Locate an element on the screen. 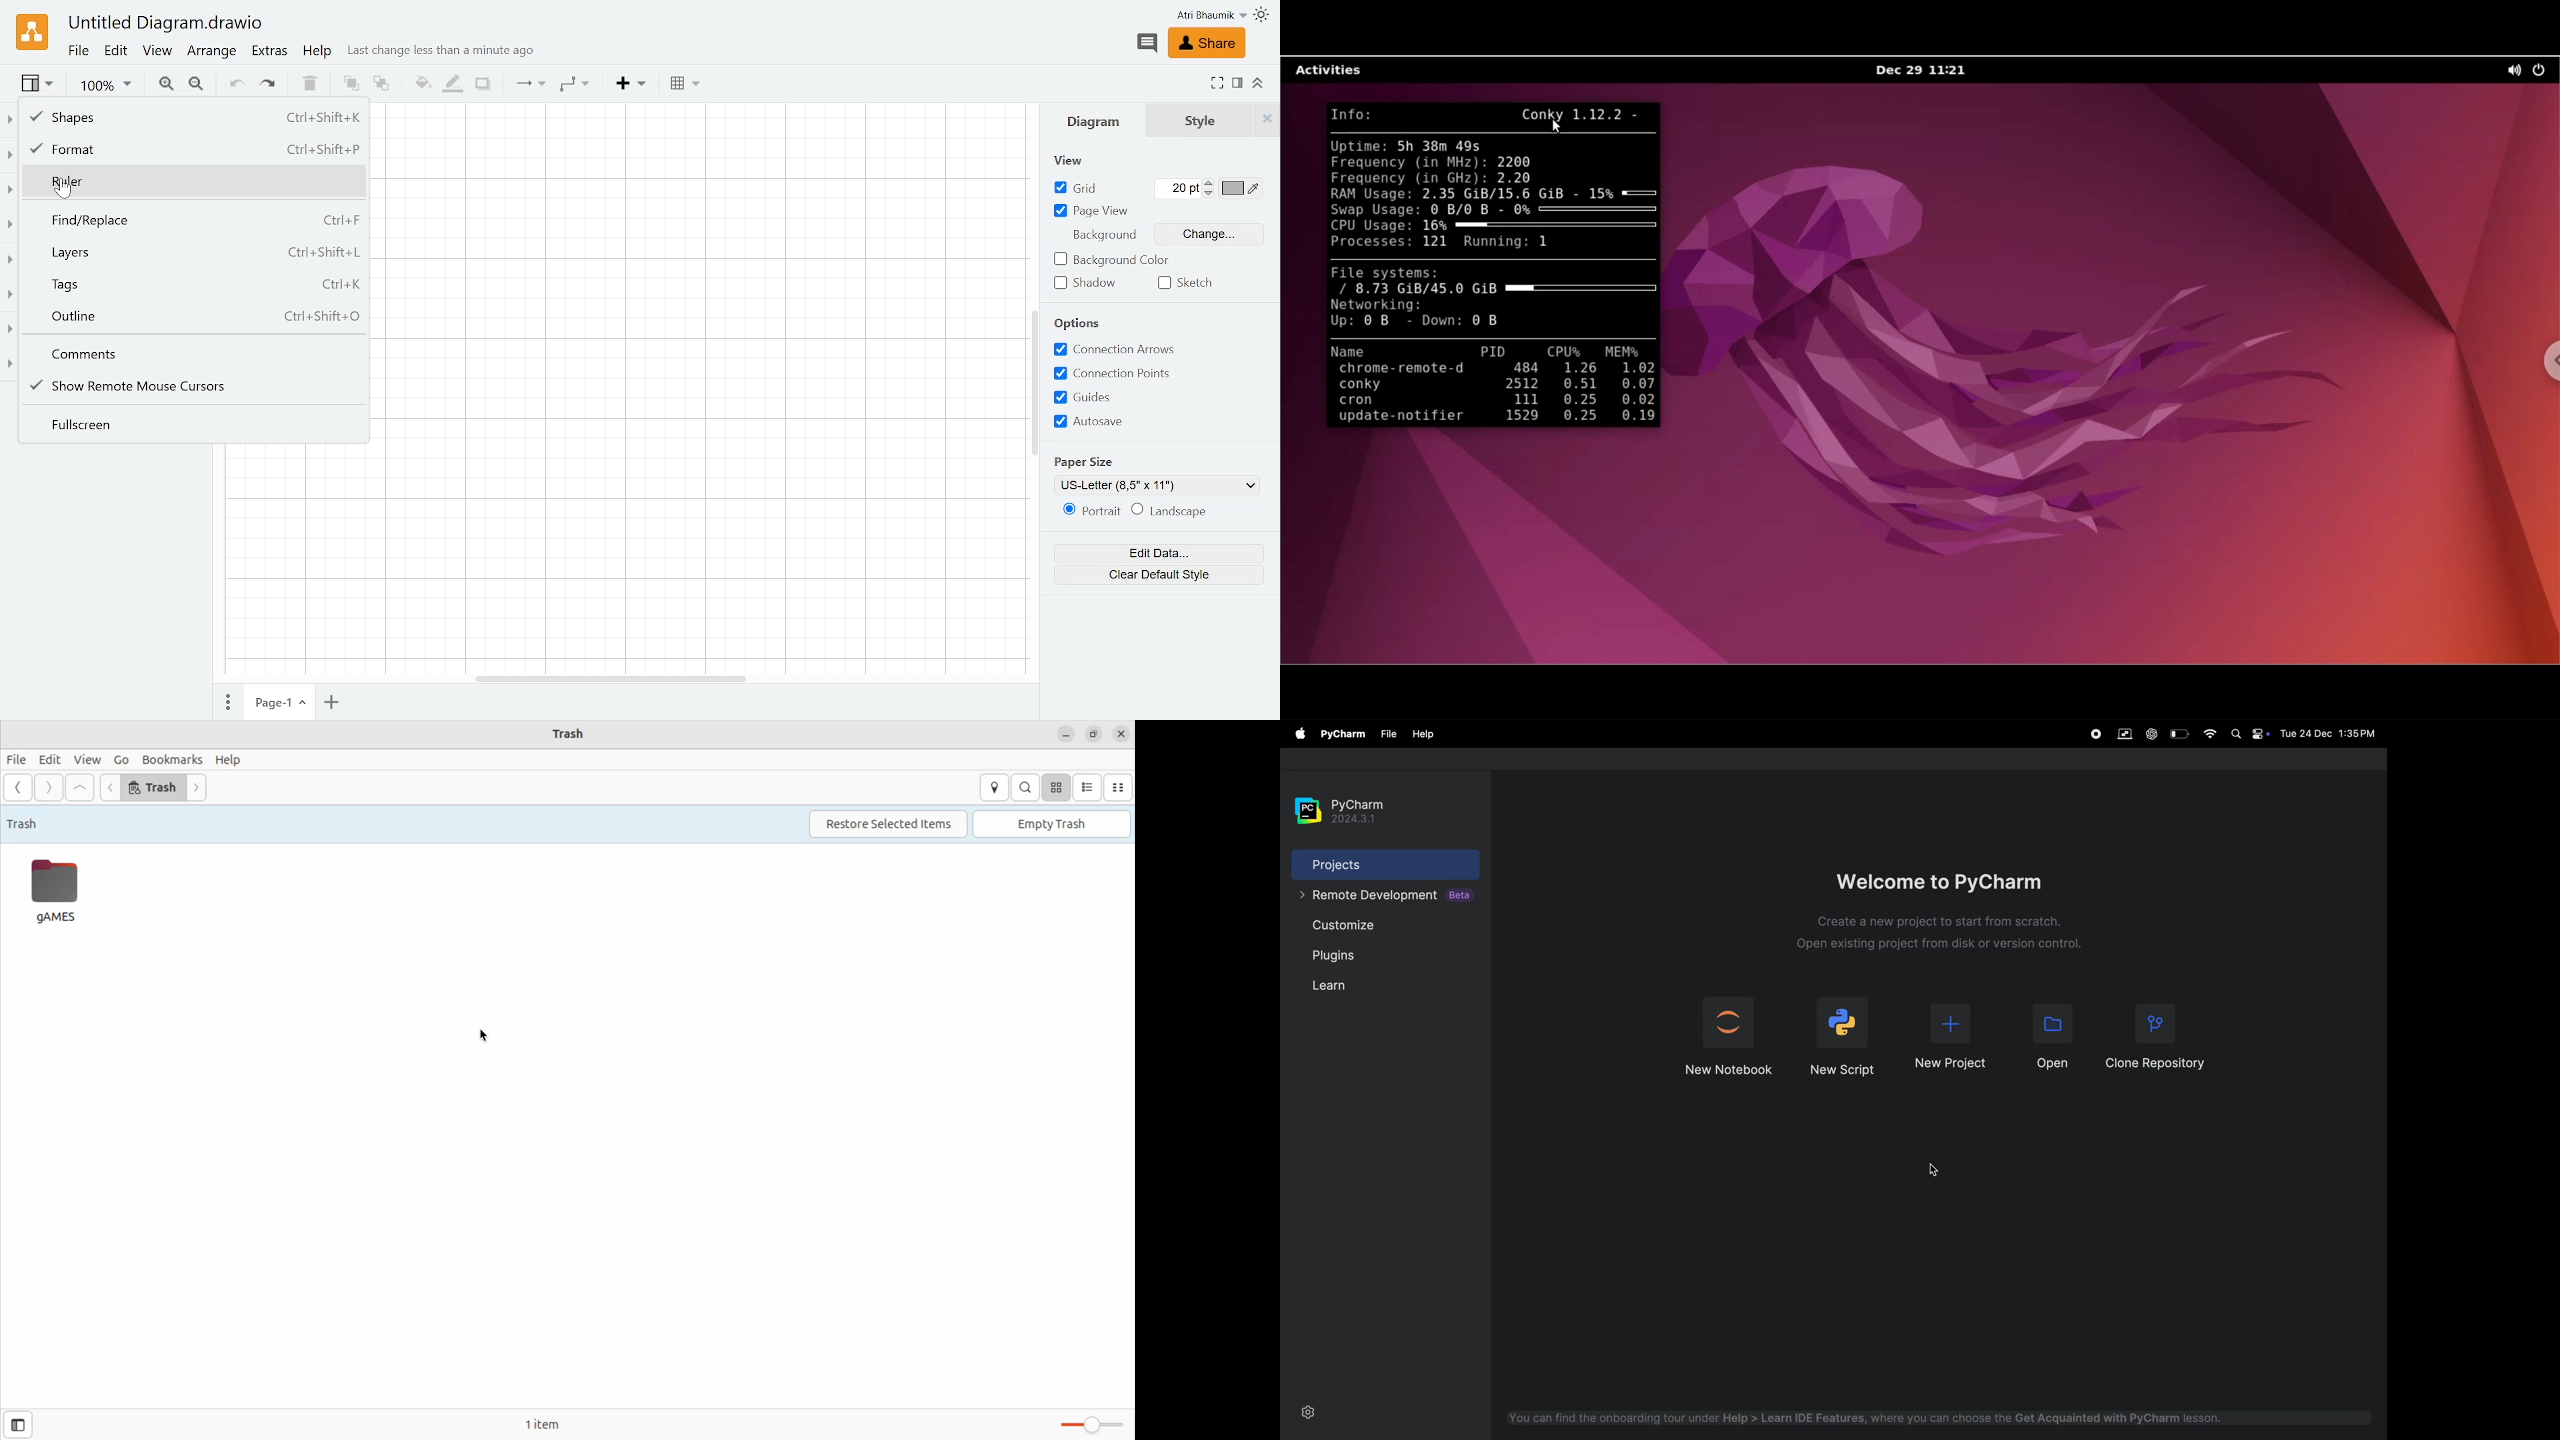 Image resolution: width=2576 pixels, height=1456 pixels. Horizontal scrolbar is located at coordinates (612, 678).